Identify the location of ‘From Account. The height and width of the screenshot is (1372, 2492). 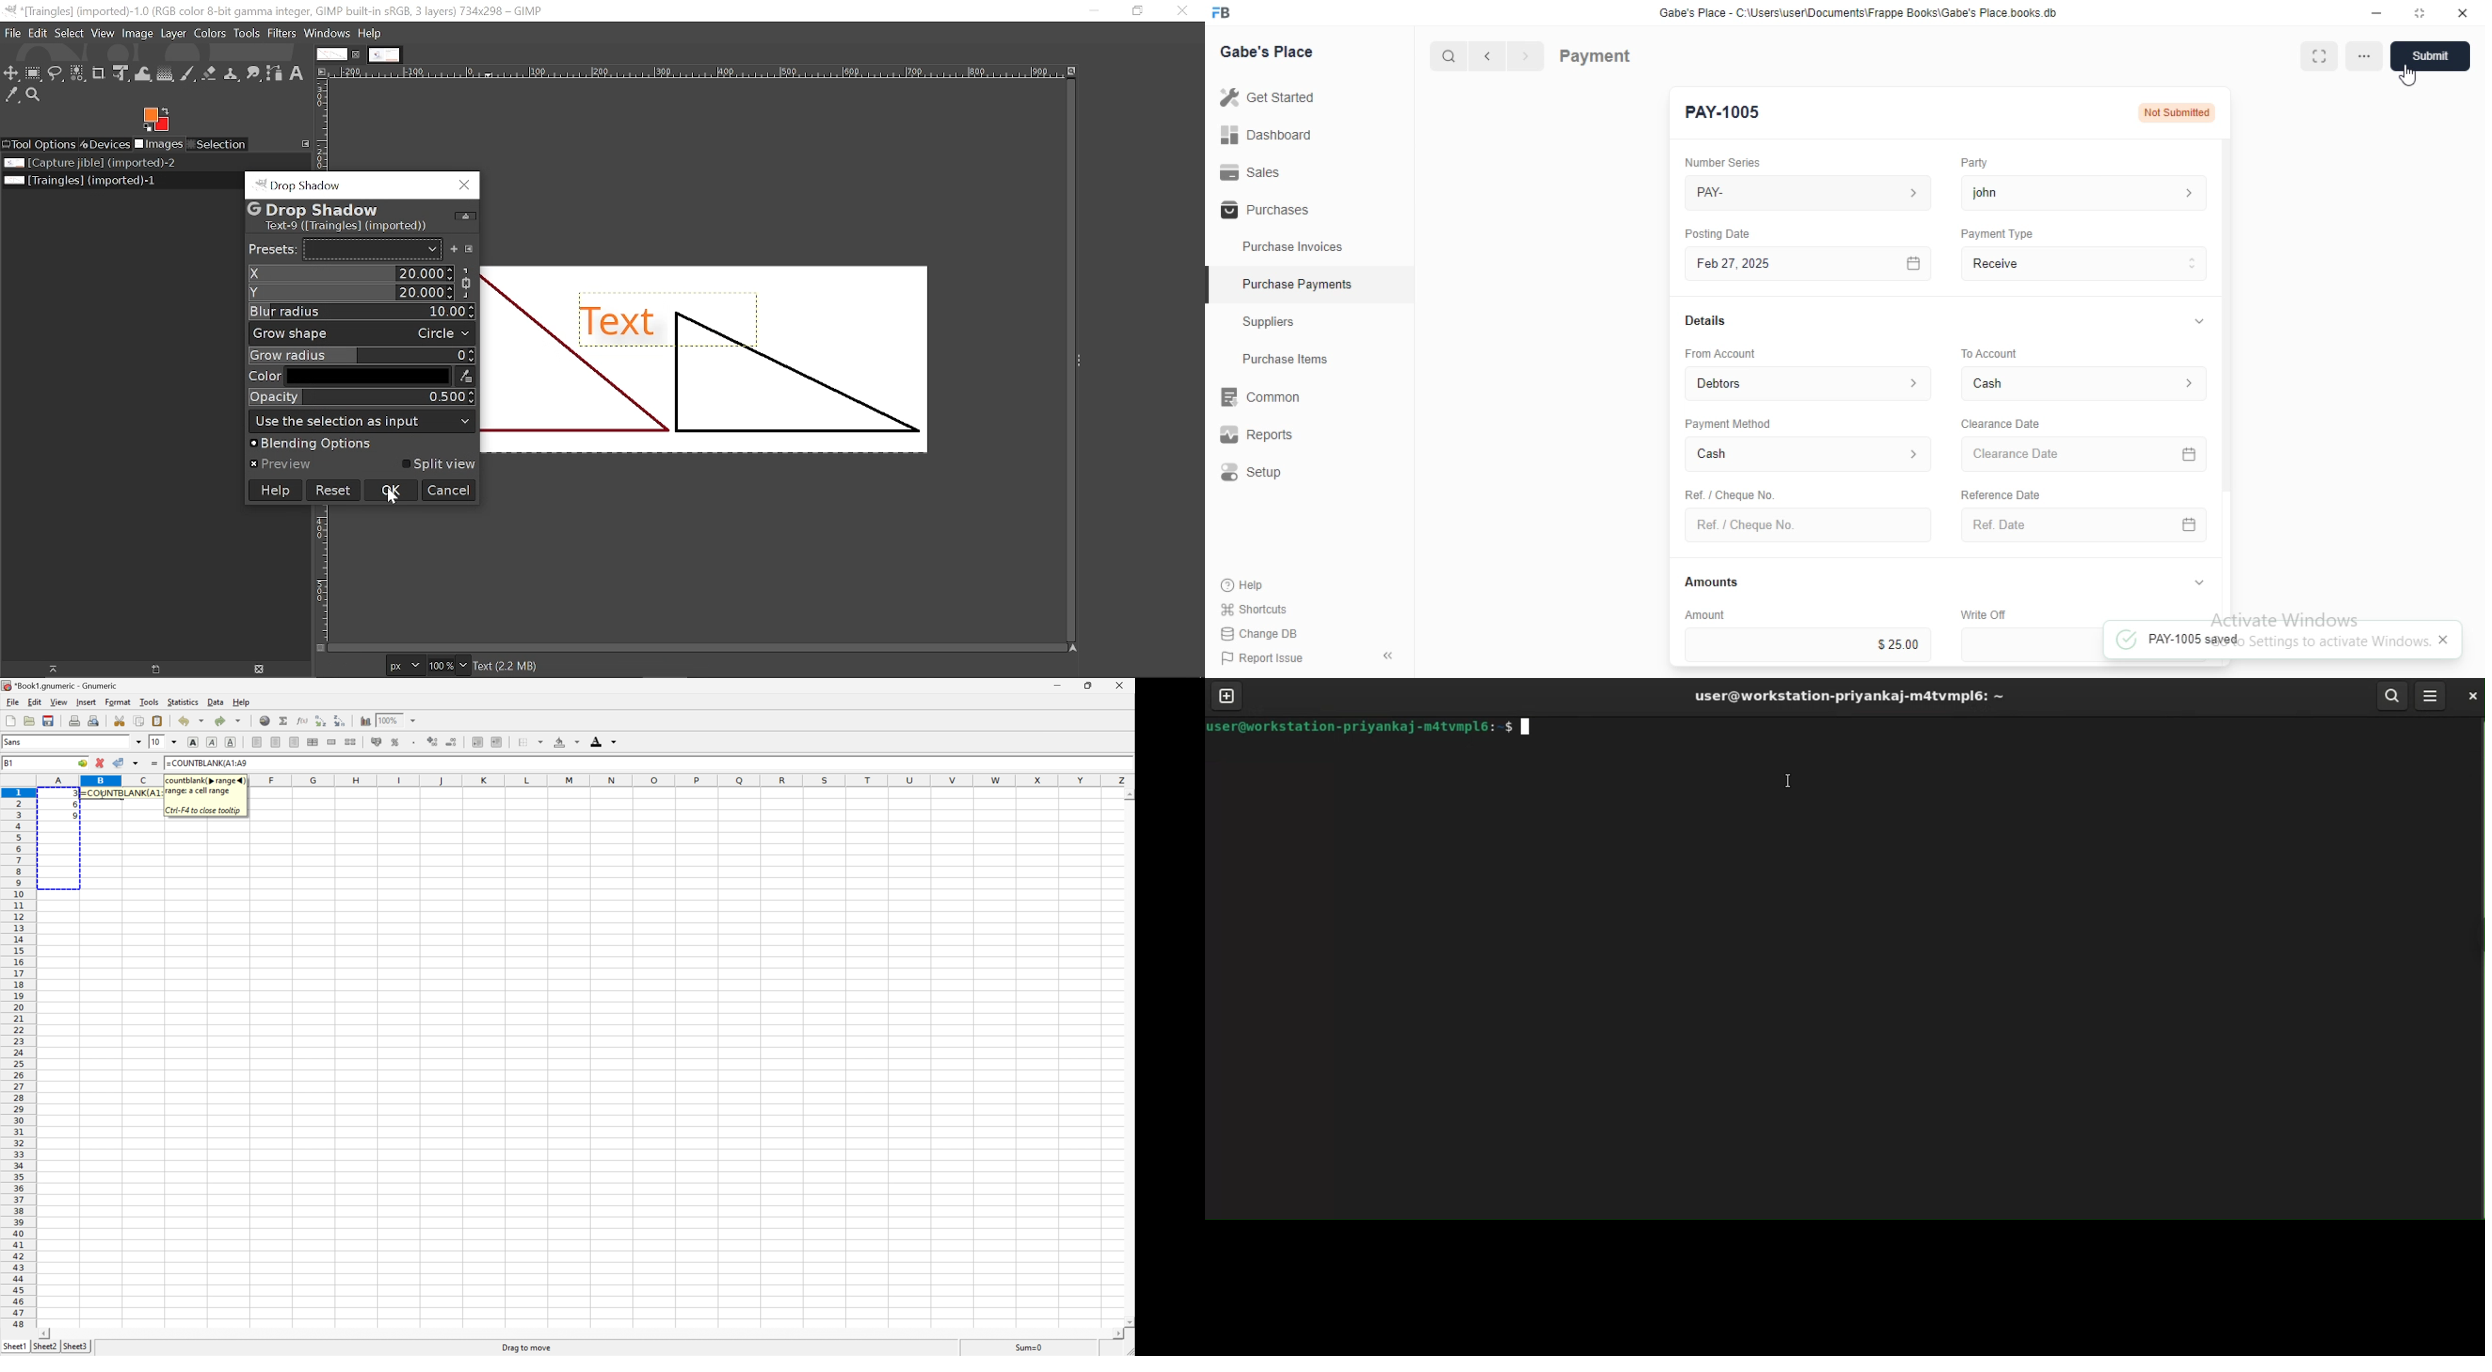
(1719, 353).